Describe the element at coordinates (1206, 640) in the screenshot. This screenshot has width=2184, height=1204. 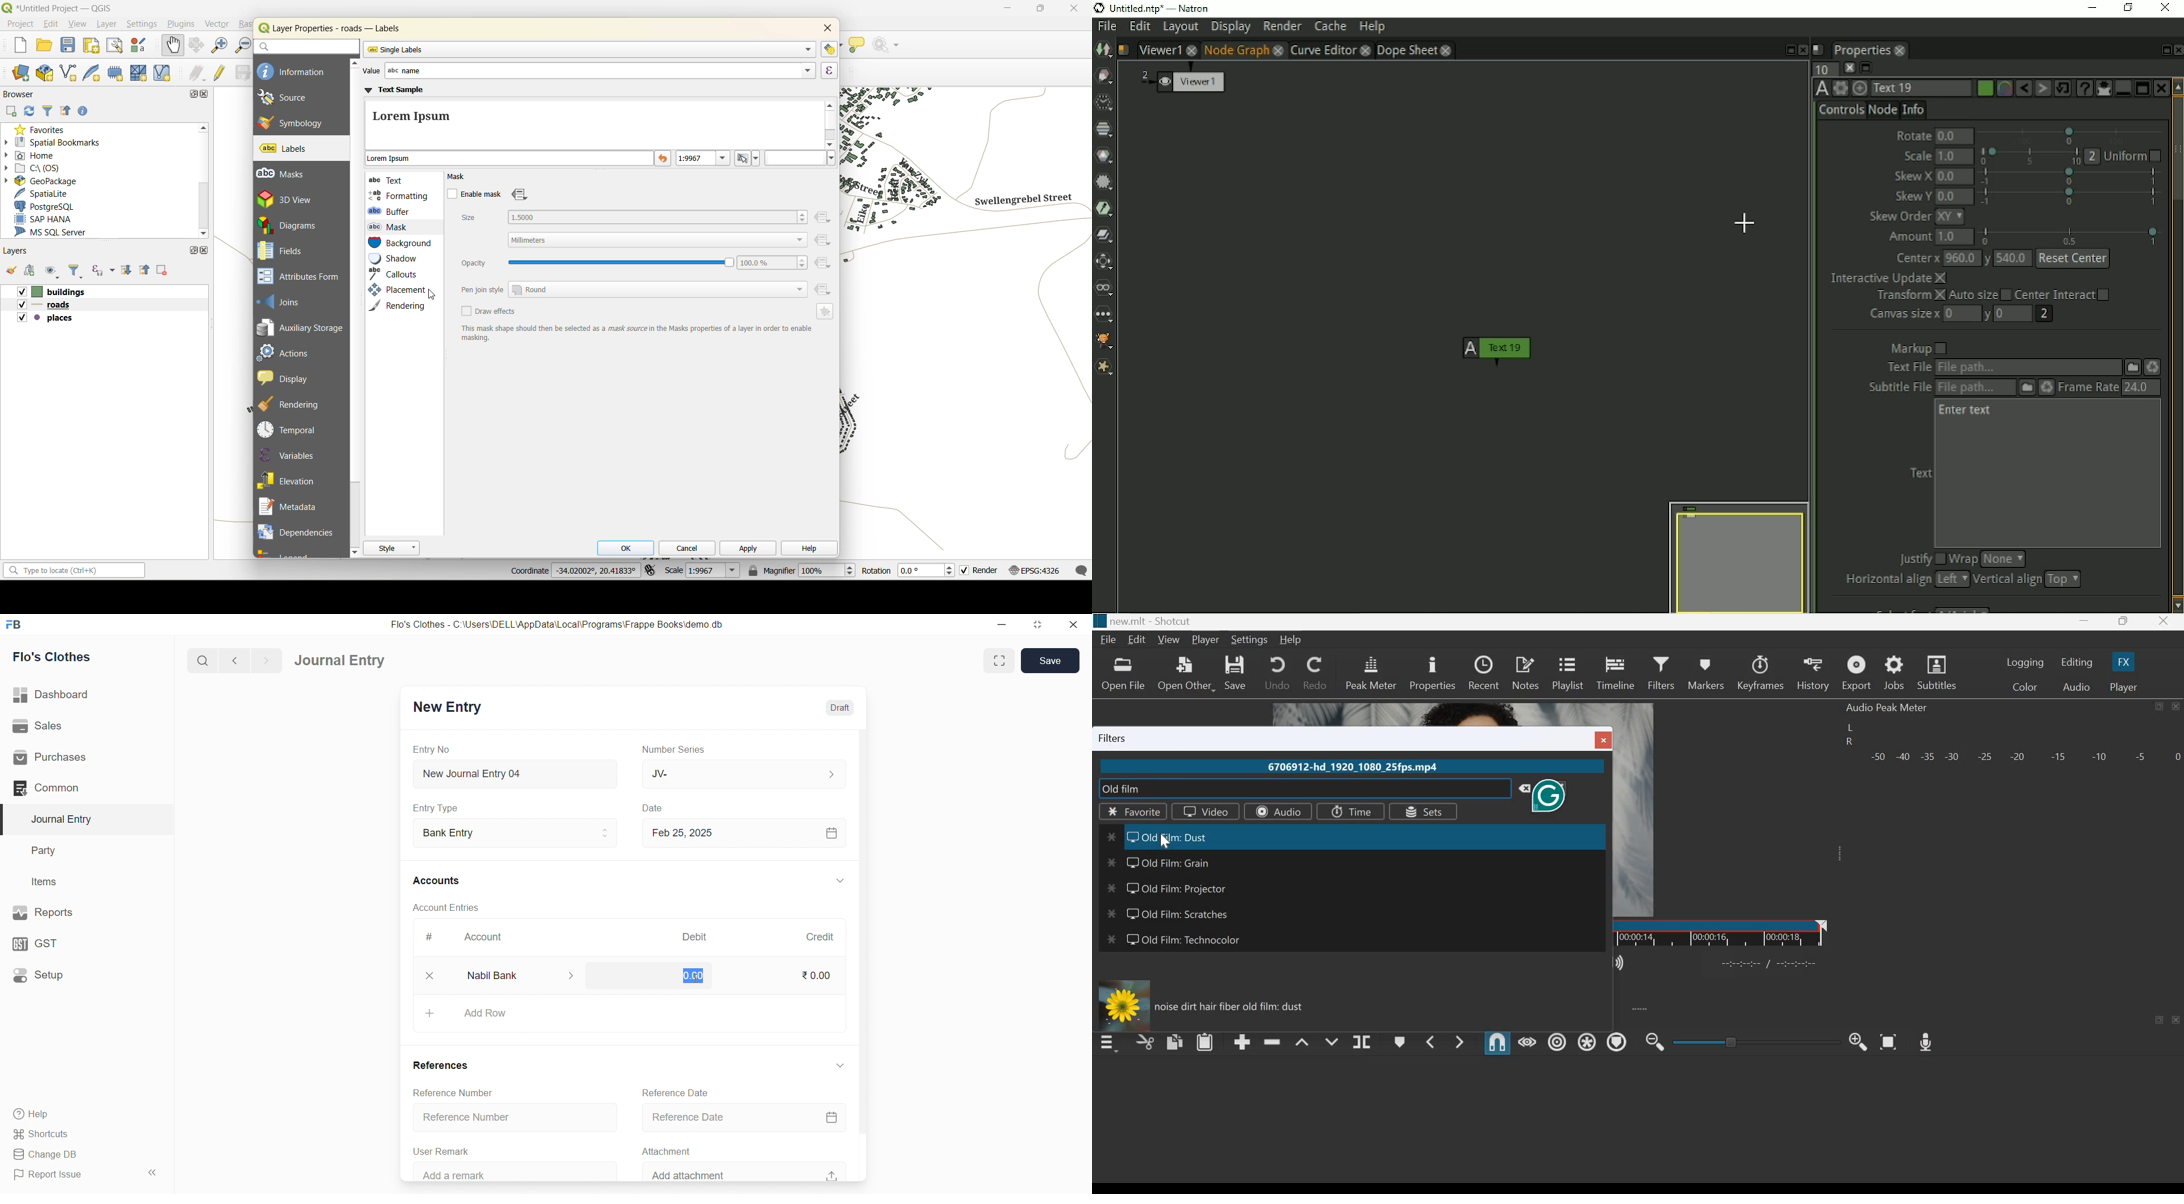
I see `Player` at that location.